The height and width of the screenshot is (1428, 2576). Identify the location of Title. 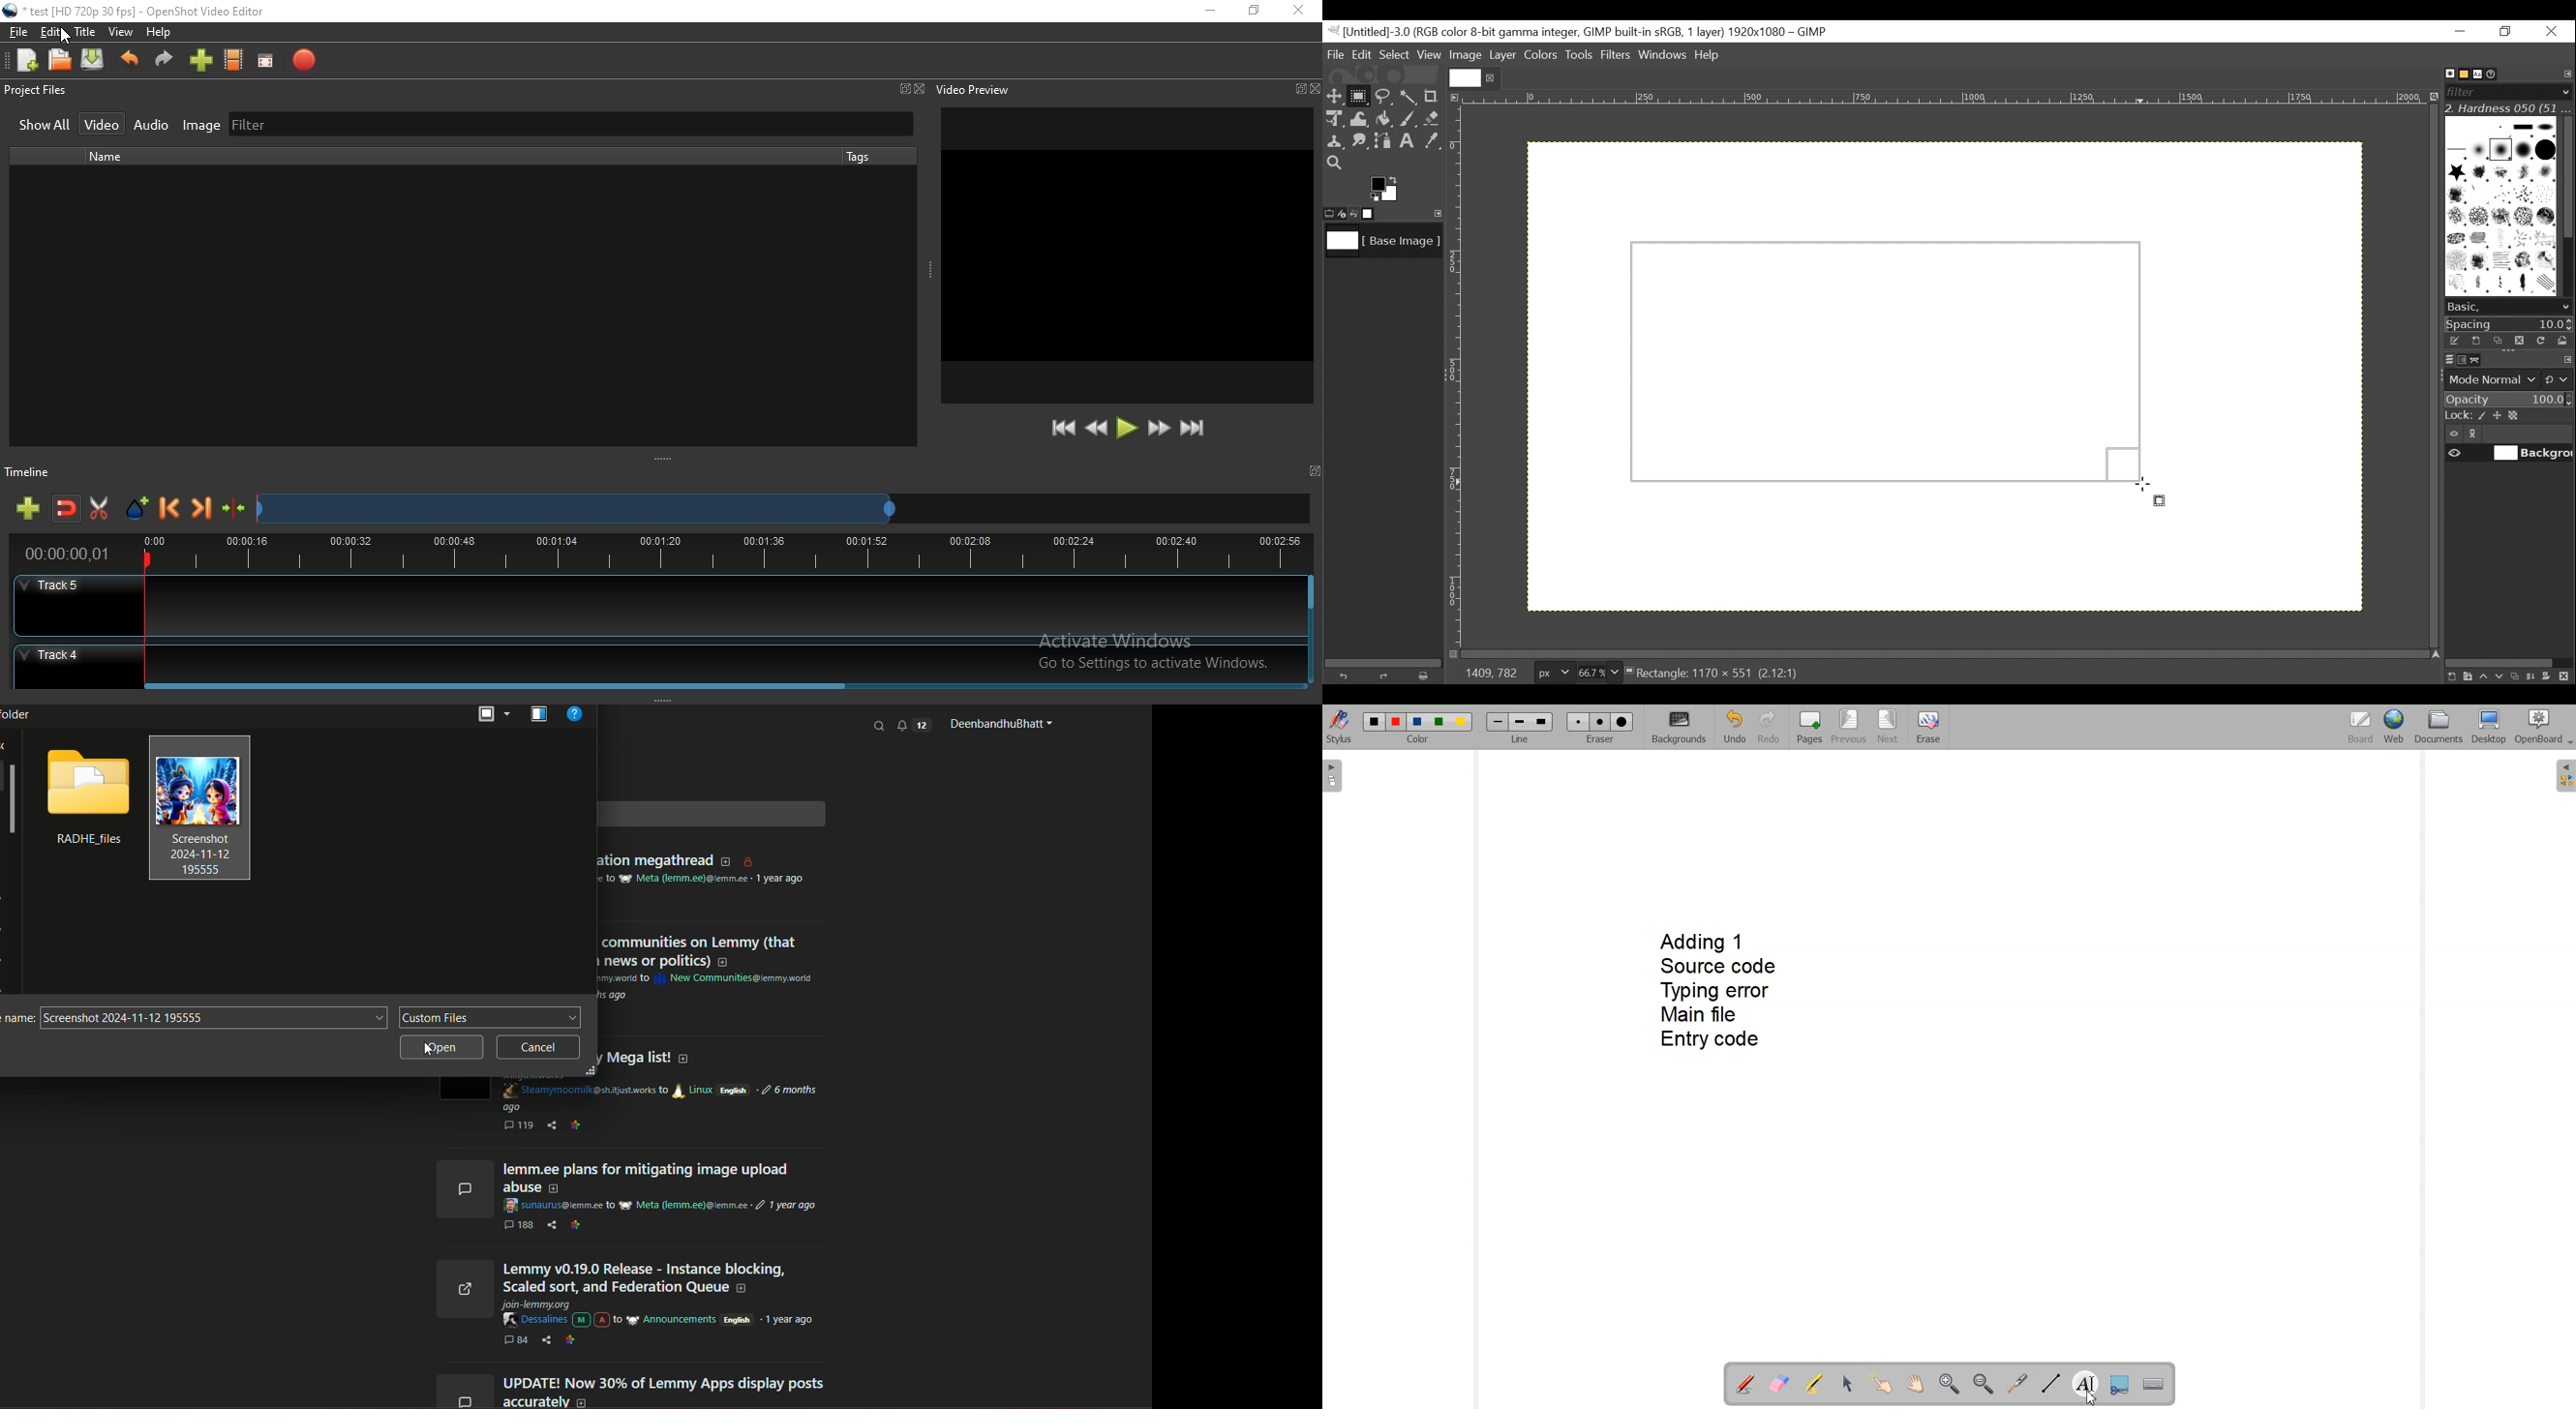
(85, 32).